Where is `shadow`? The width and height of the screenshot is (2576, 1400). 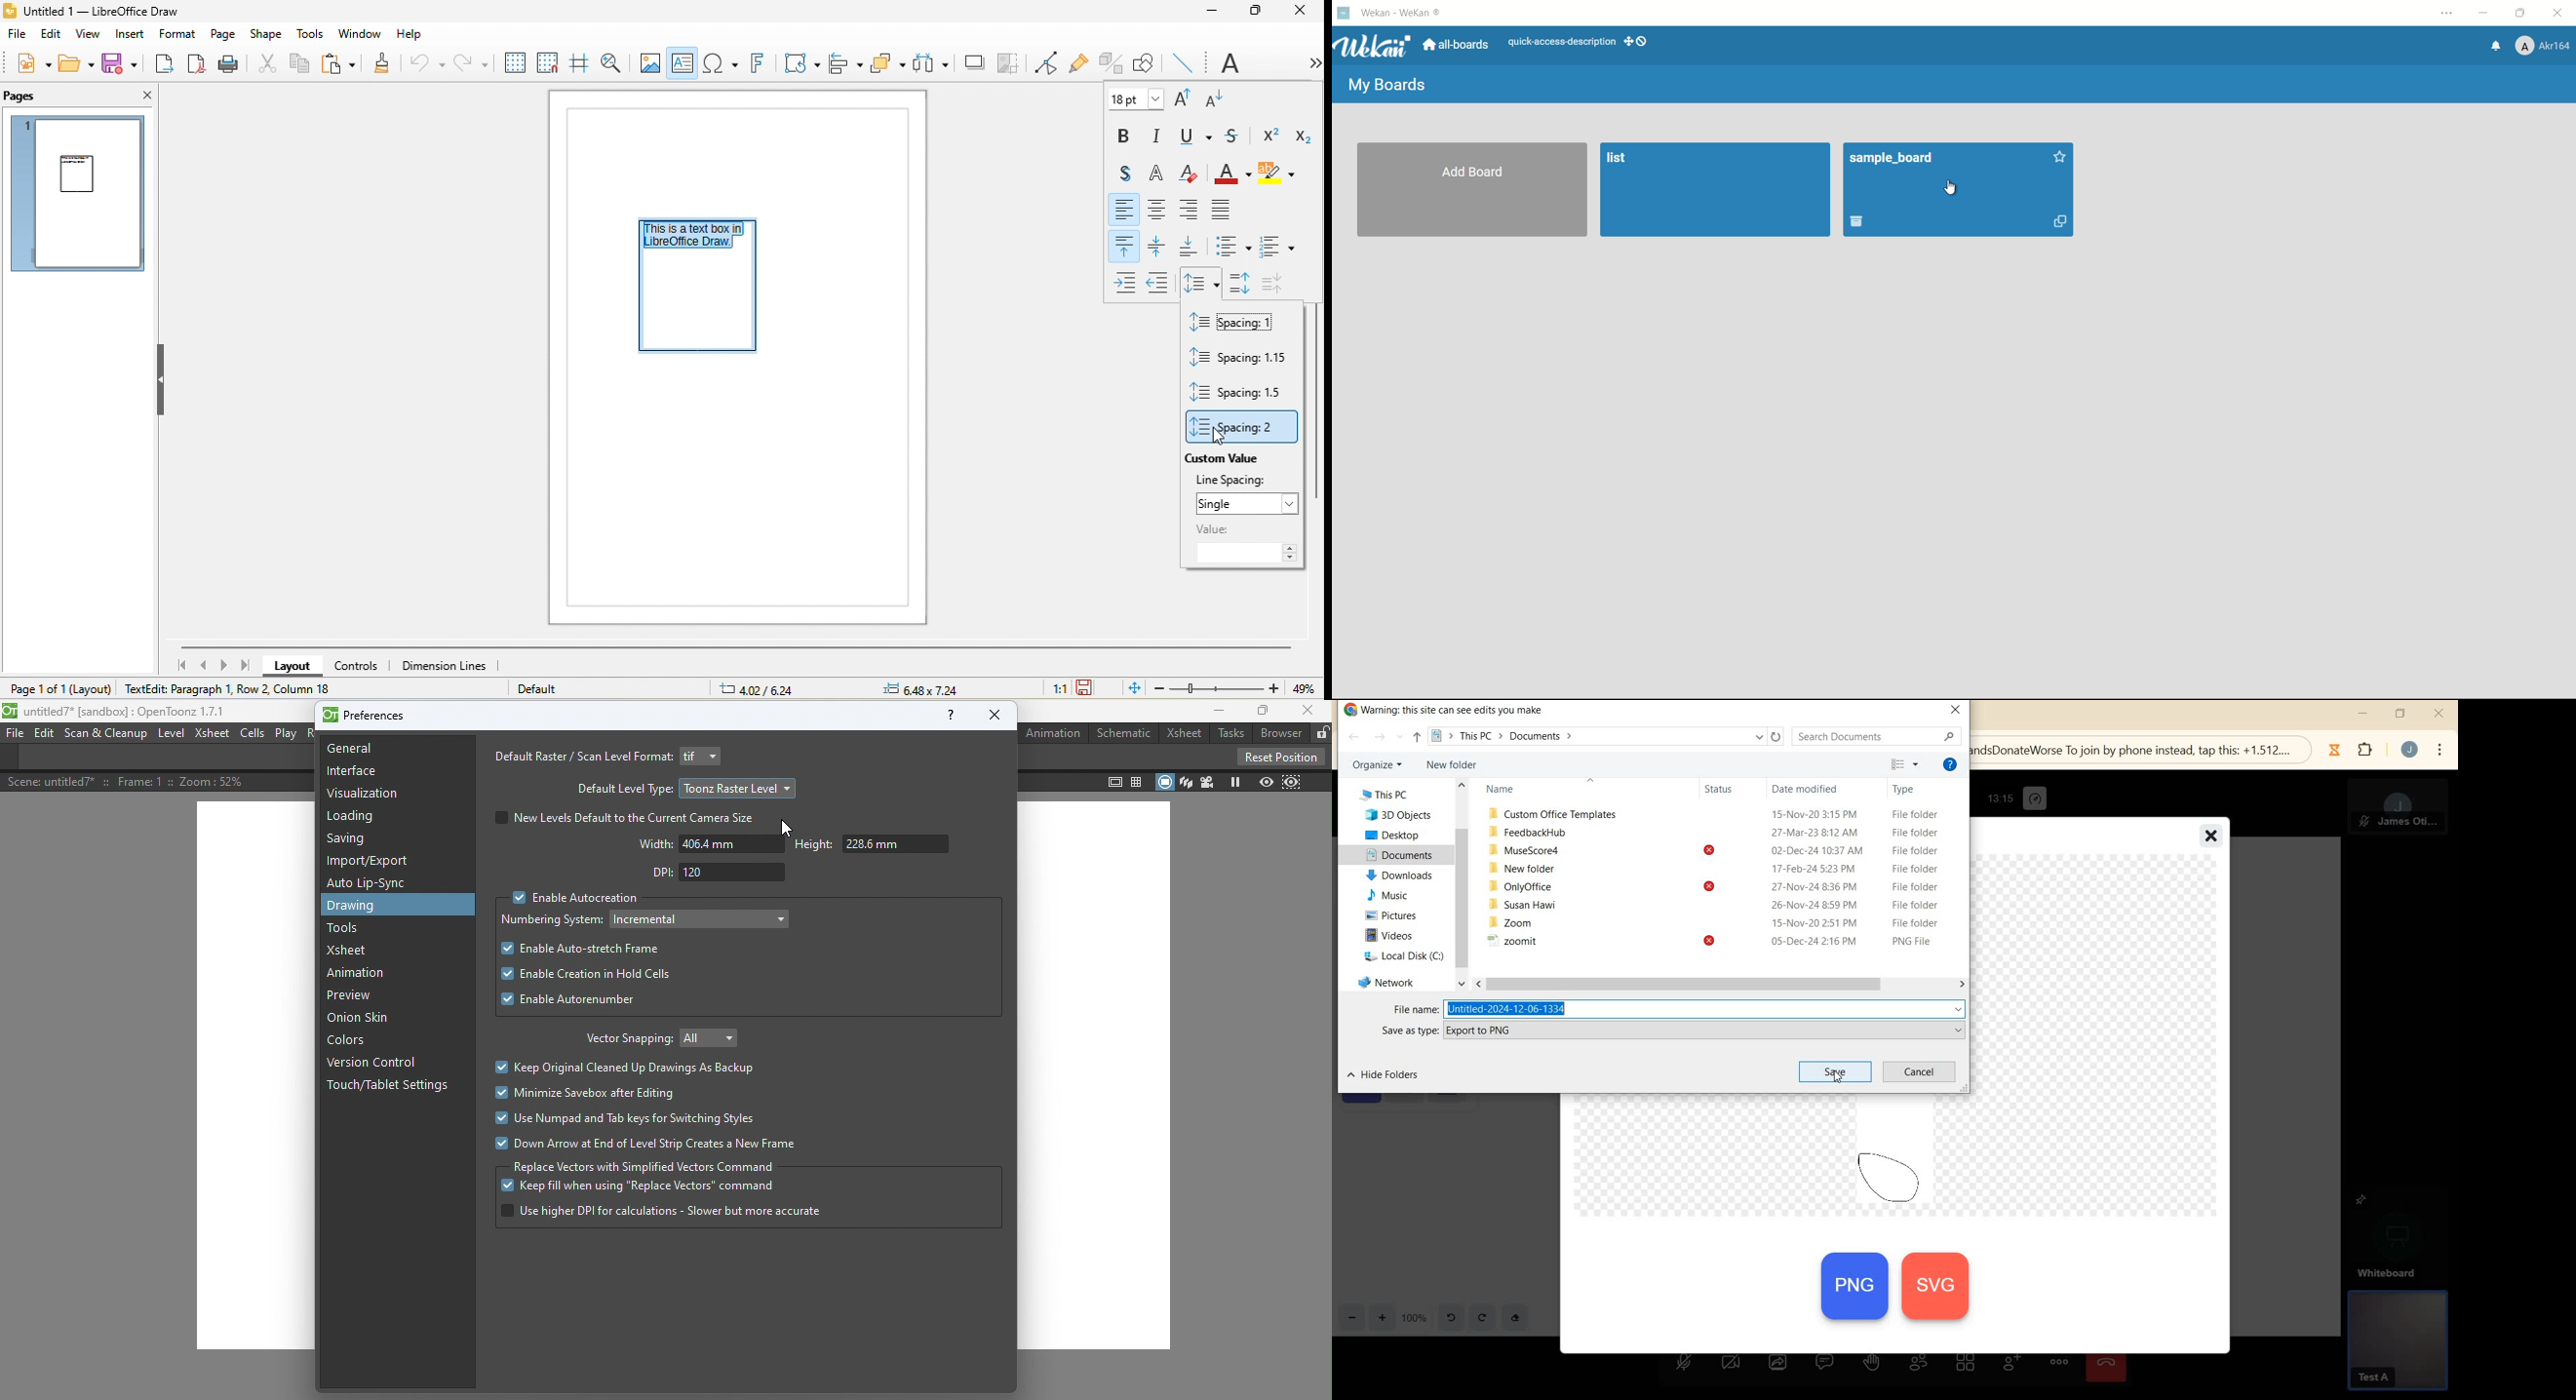
shadow is located at coordinates (970, 61).